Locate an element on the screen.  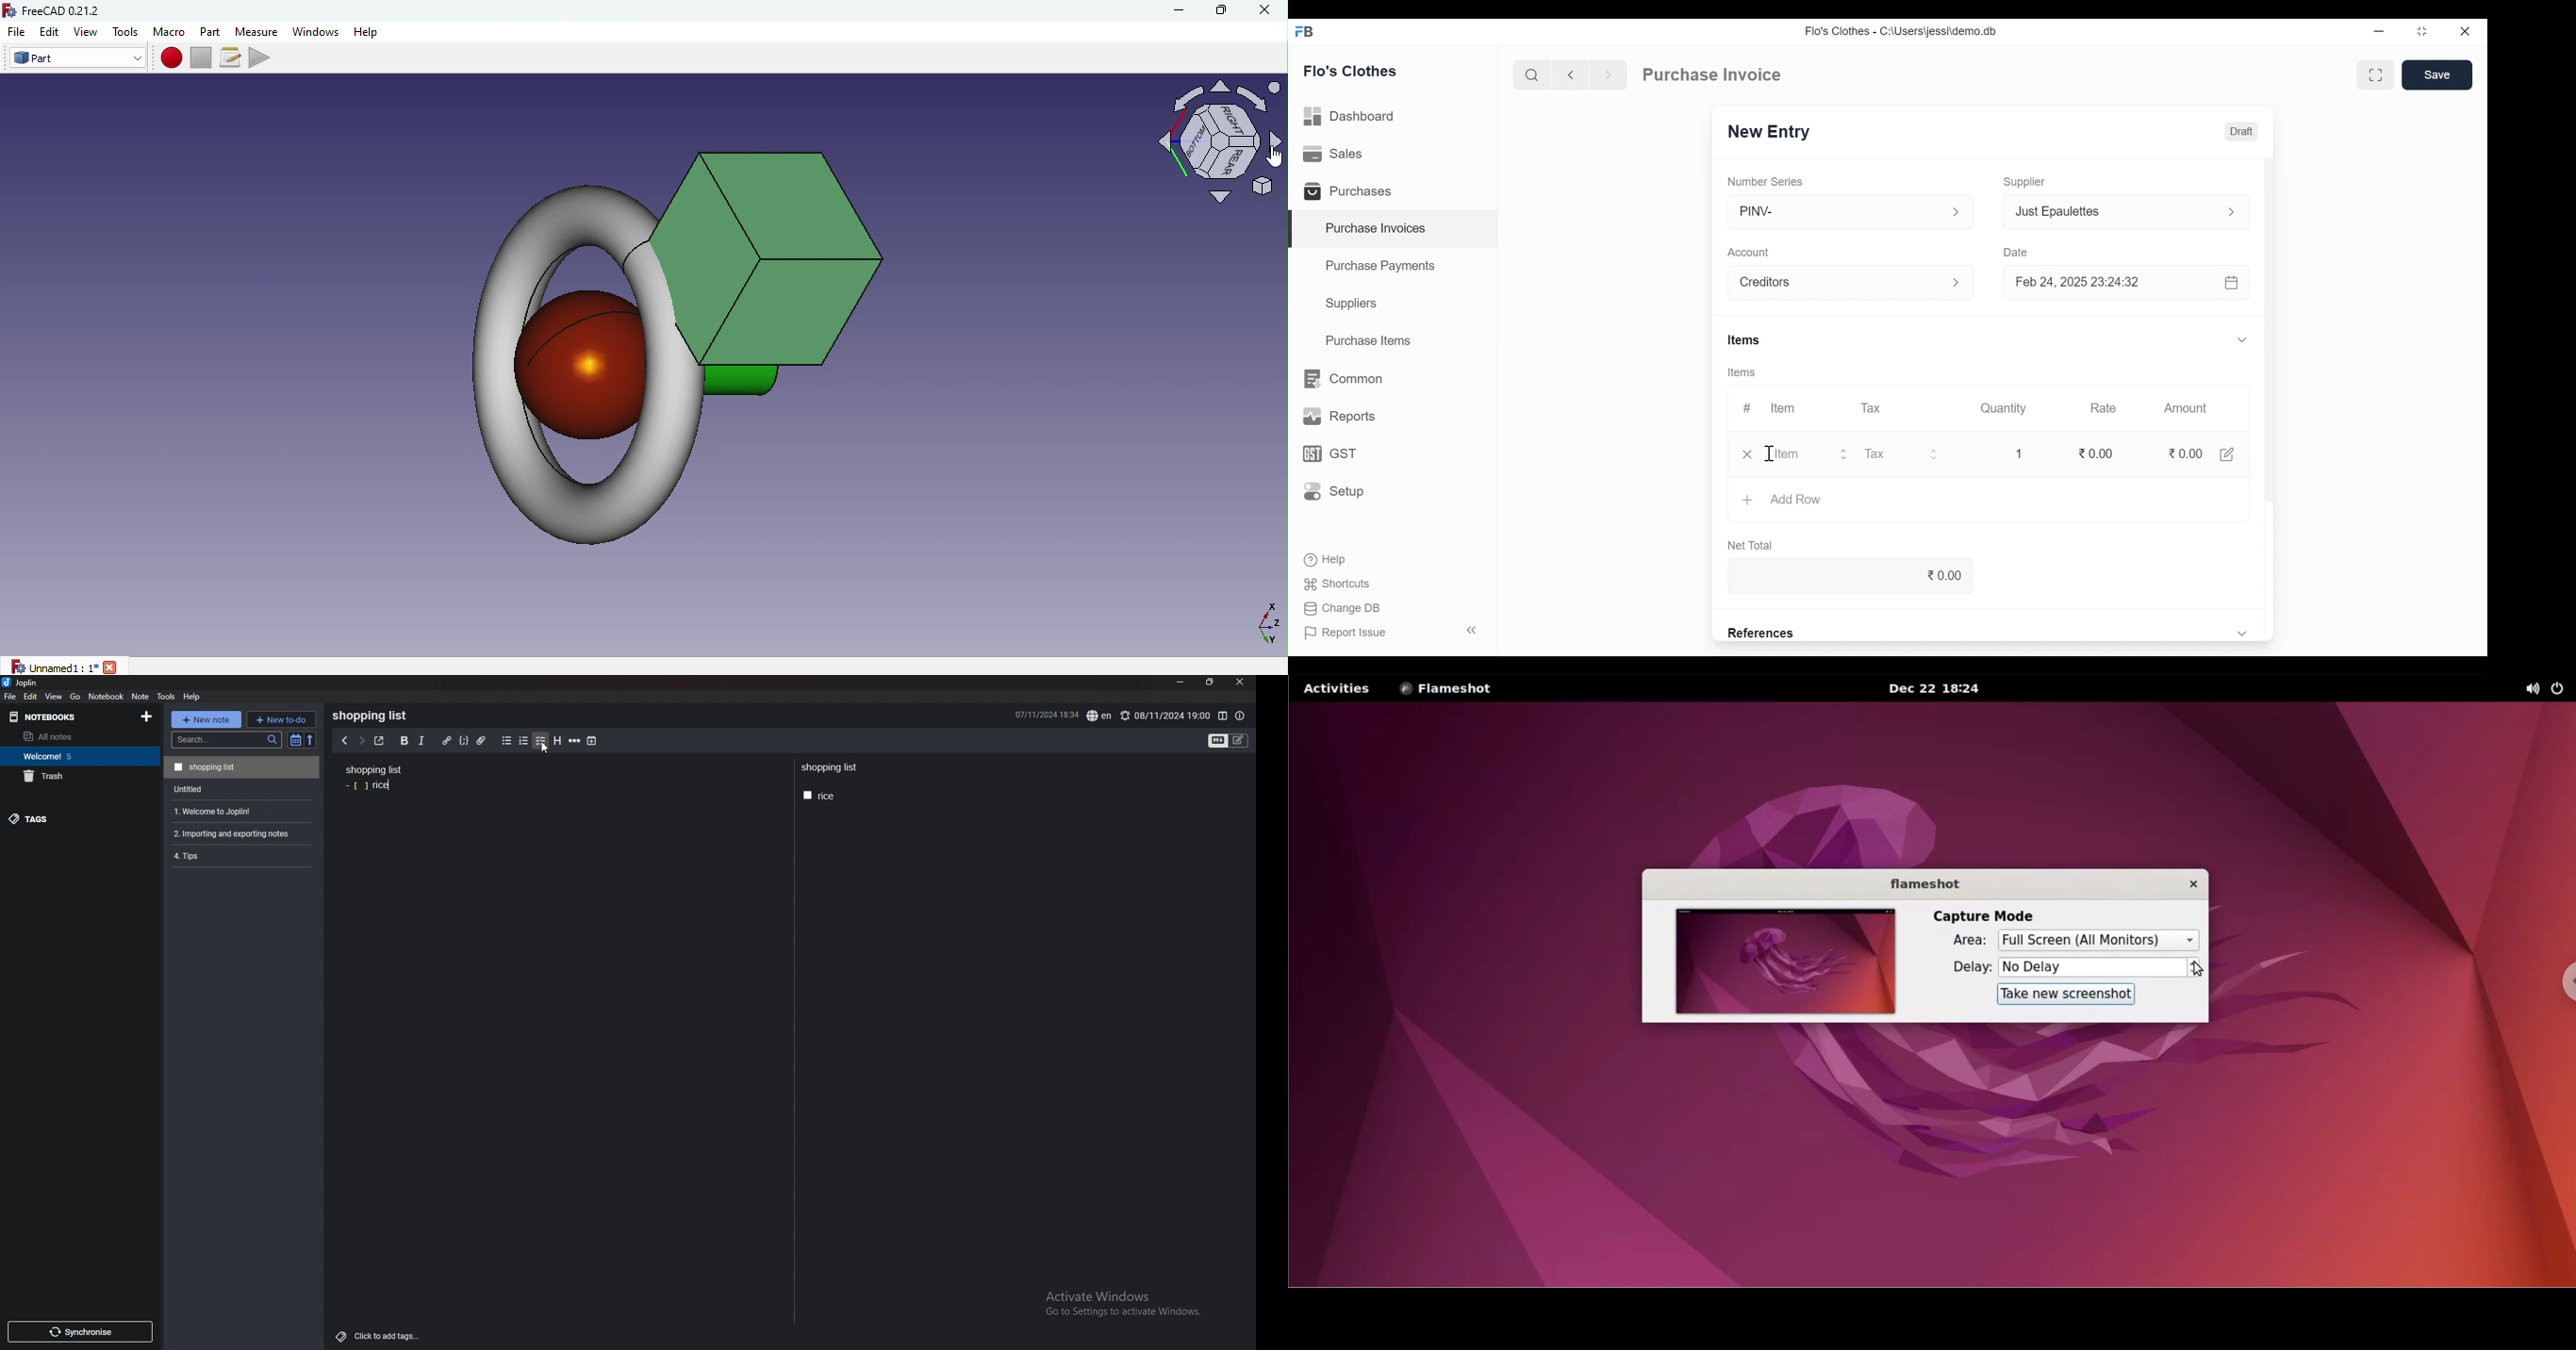
Add Row is located at coordinates (1799, 501).